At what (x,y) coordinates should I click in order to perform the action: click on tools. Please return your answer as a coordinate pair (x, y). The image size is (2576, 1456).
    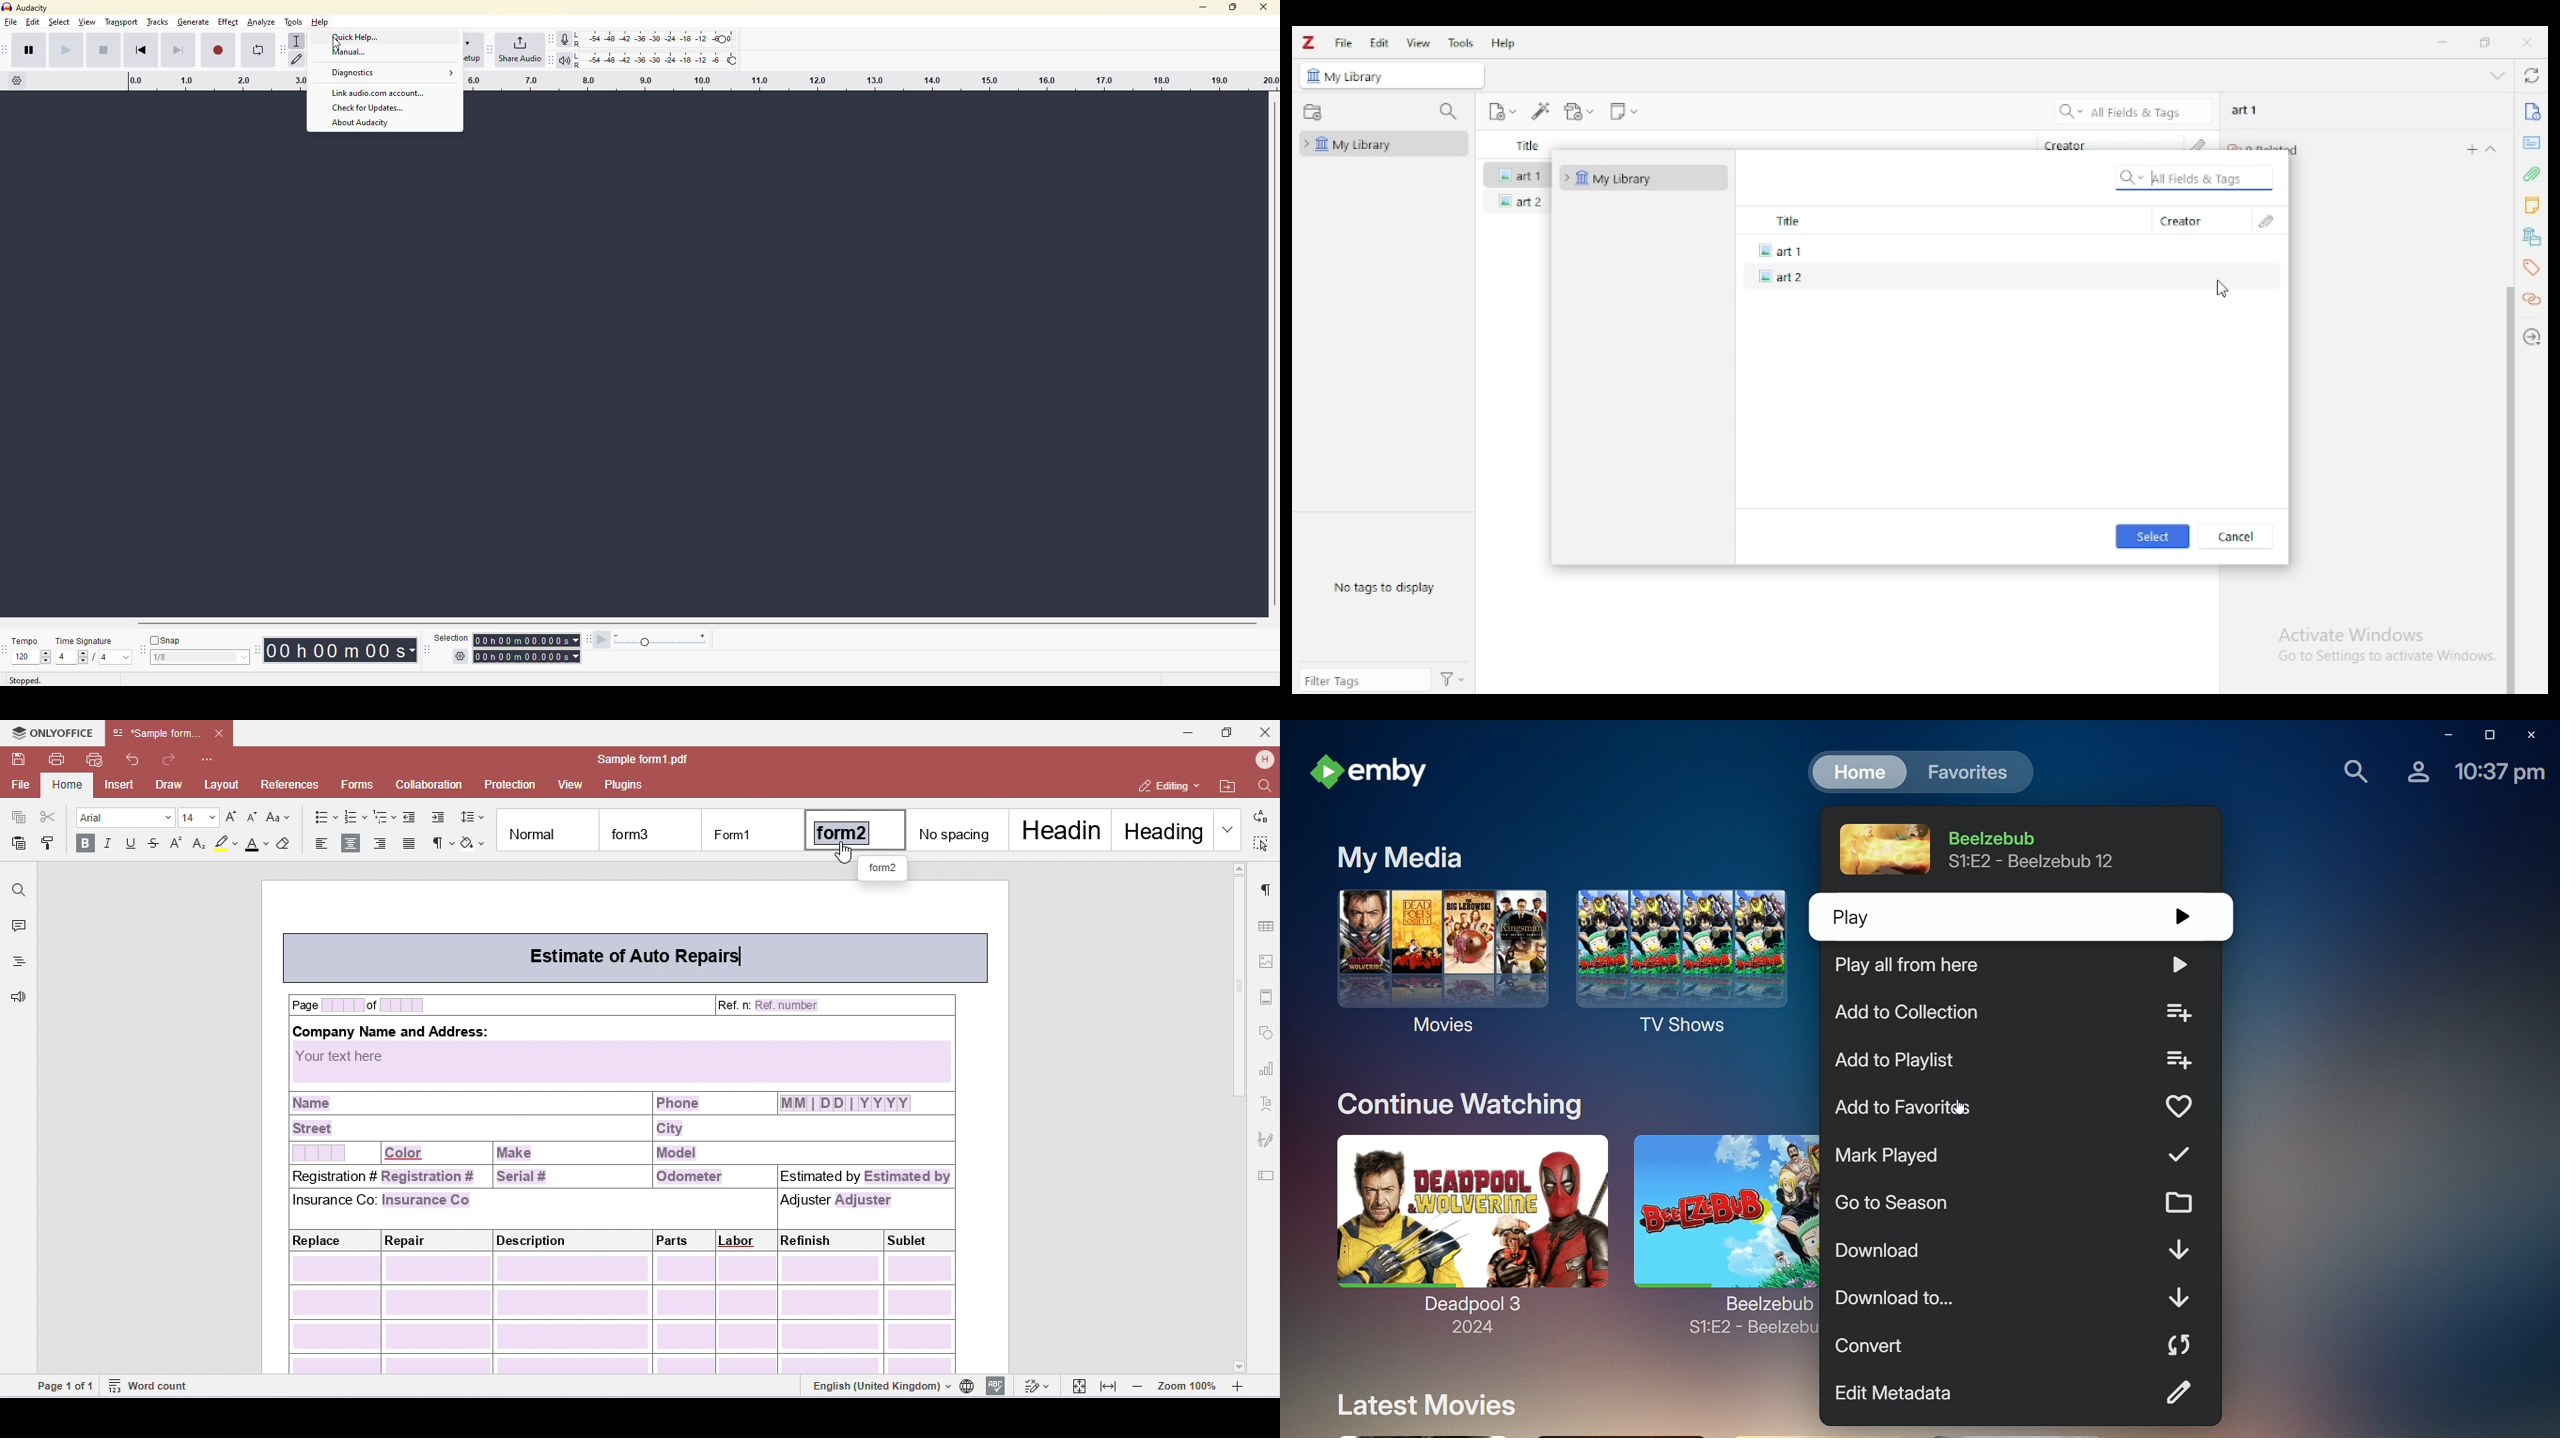
    Looking at the image, I should click on (292, 23).